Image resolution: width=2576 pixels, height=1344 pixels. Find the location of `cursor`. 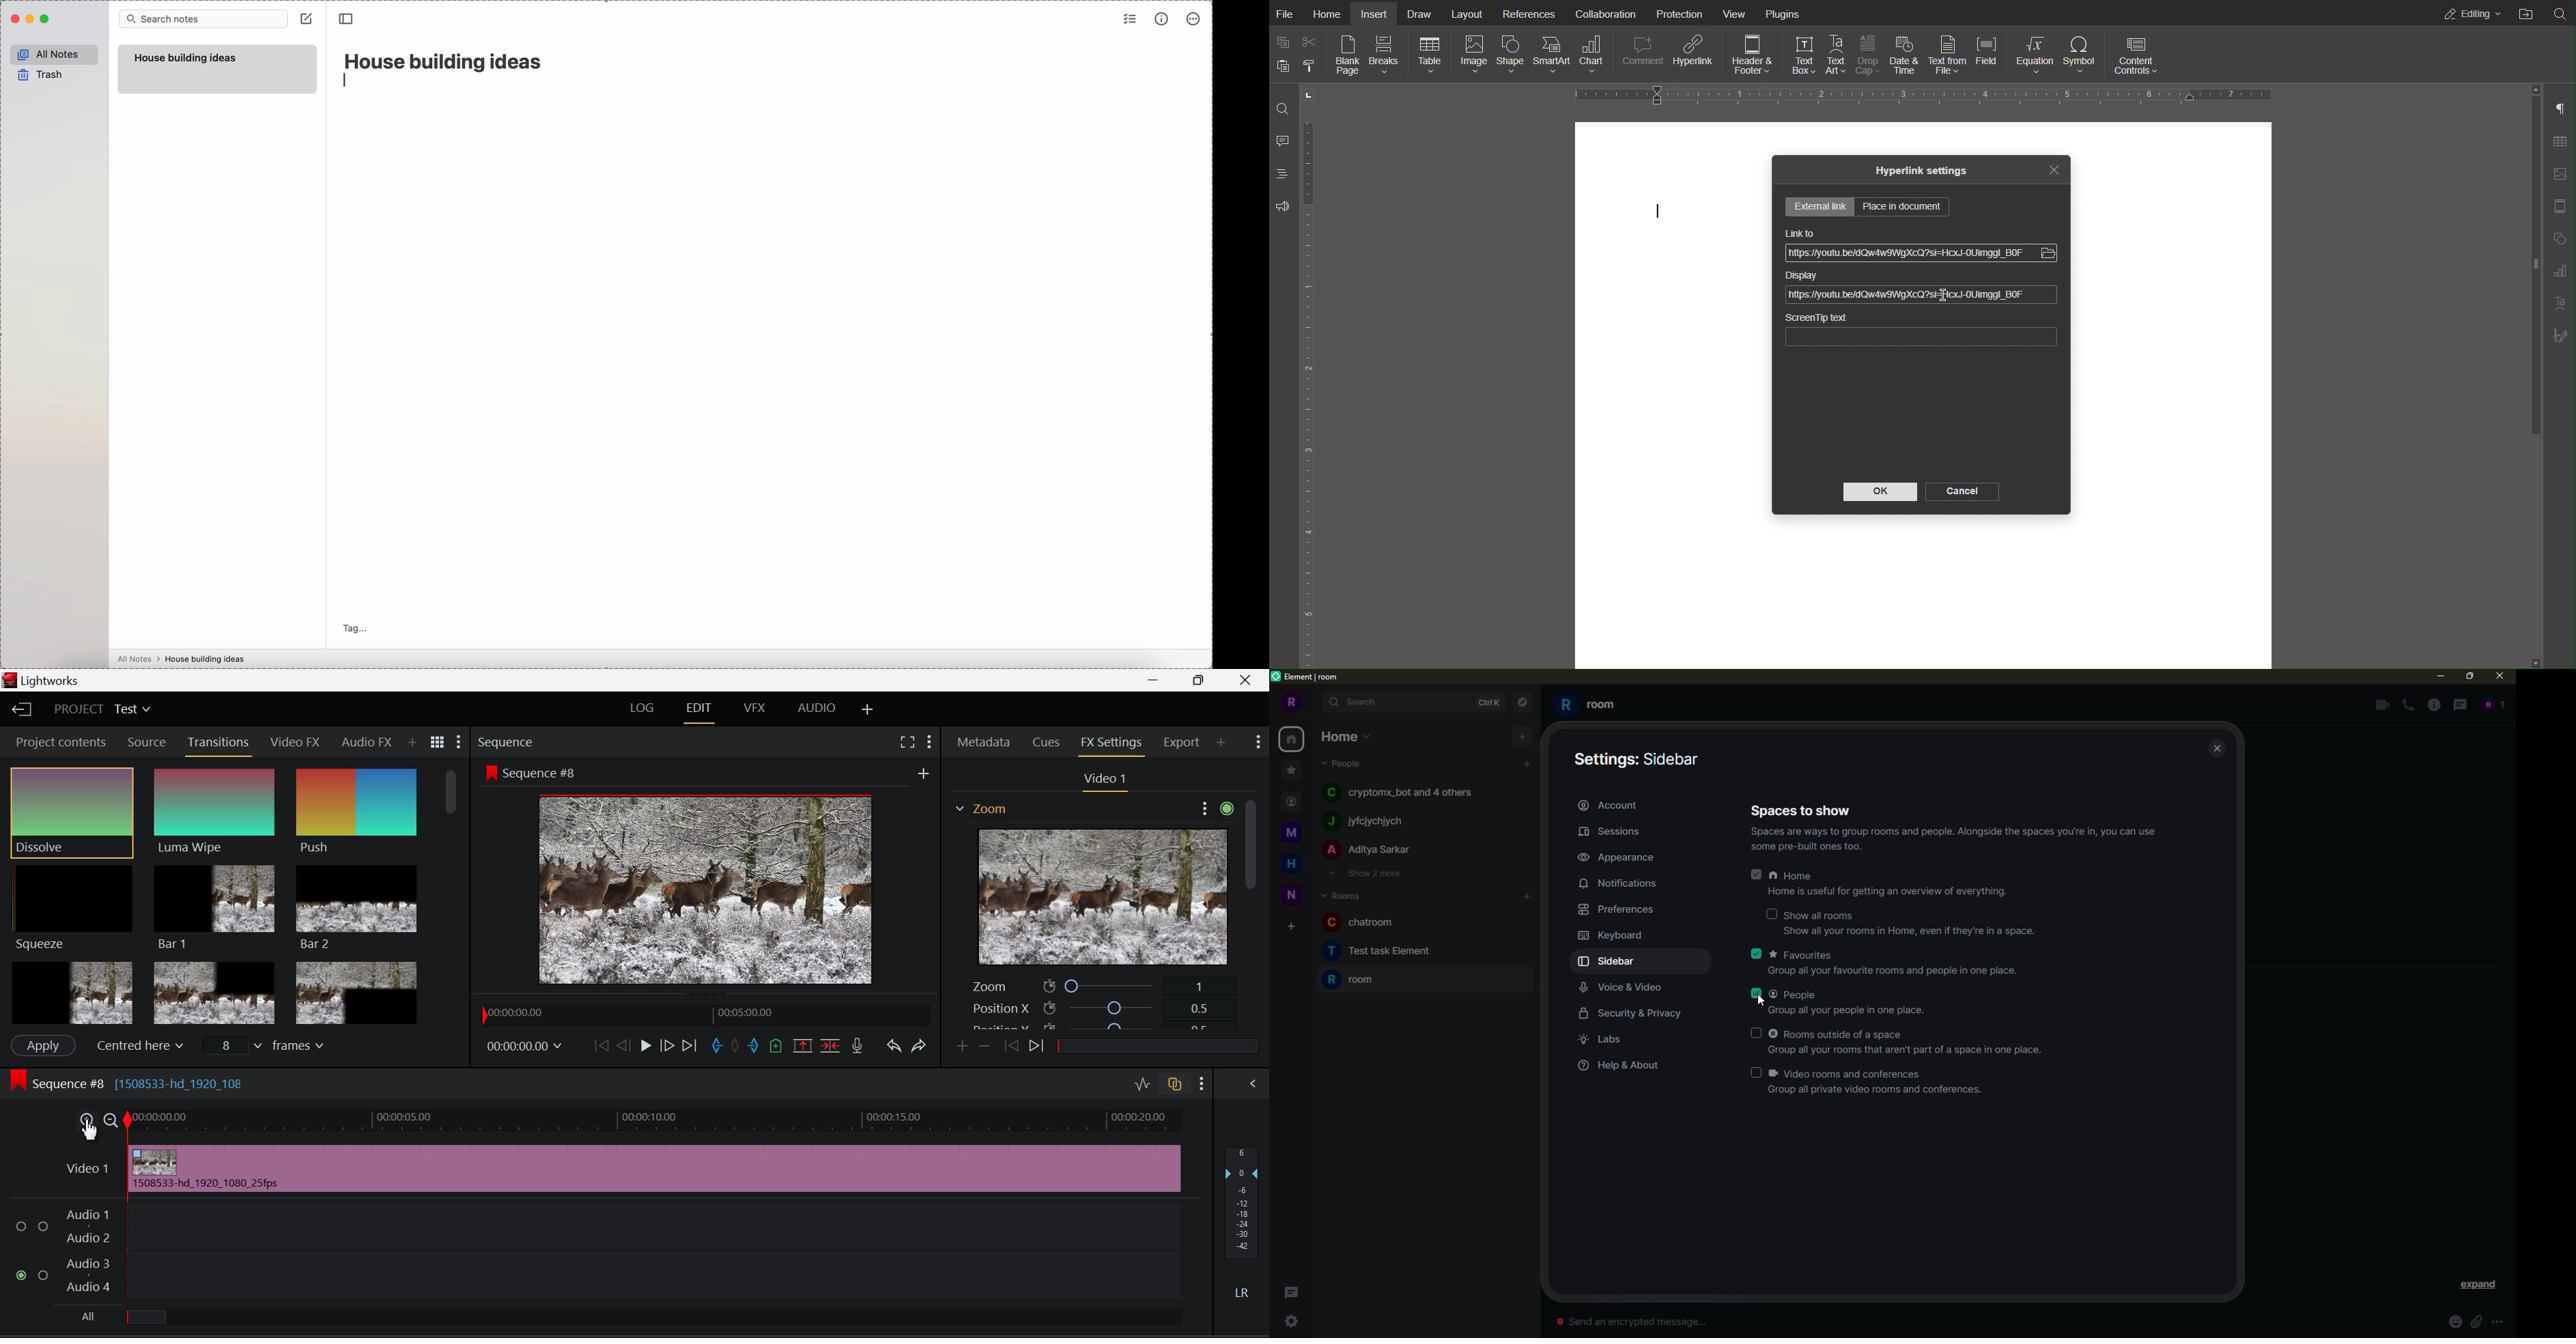

cursor is located at coordinates (1767, 1000).